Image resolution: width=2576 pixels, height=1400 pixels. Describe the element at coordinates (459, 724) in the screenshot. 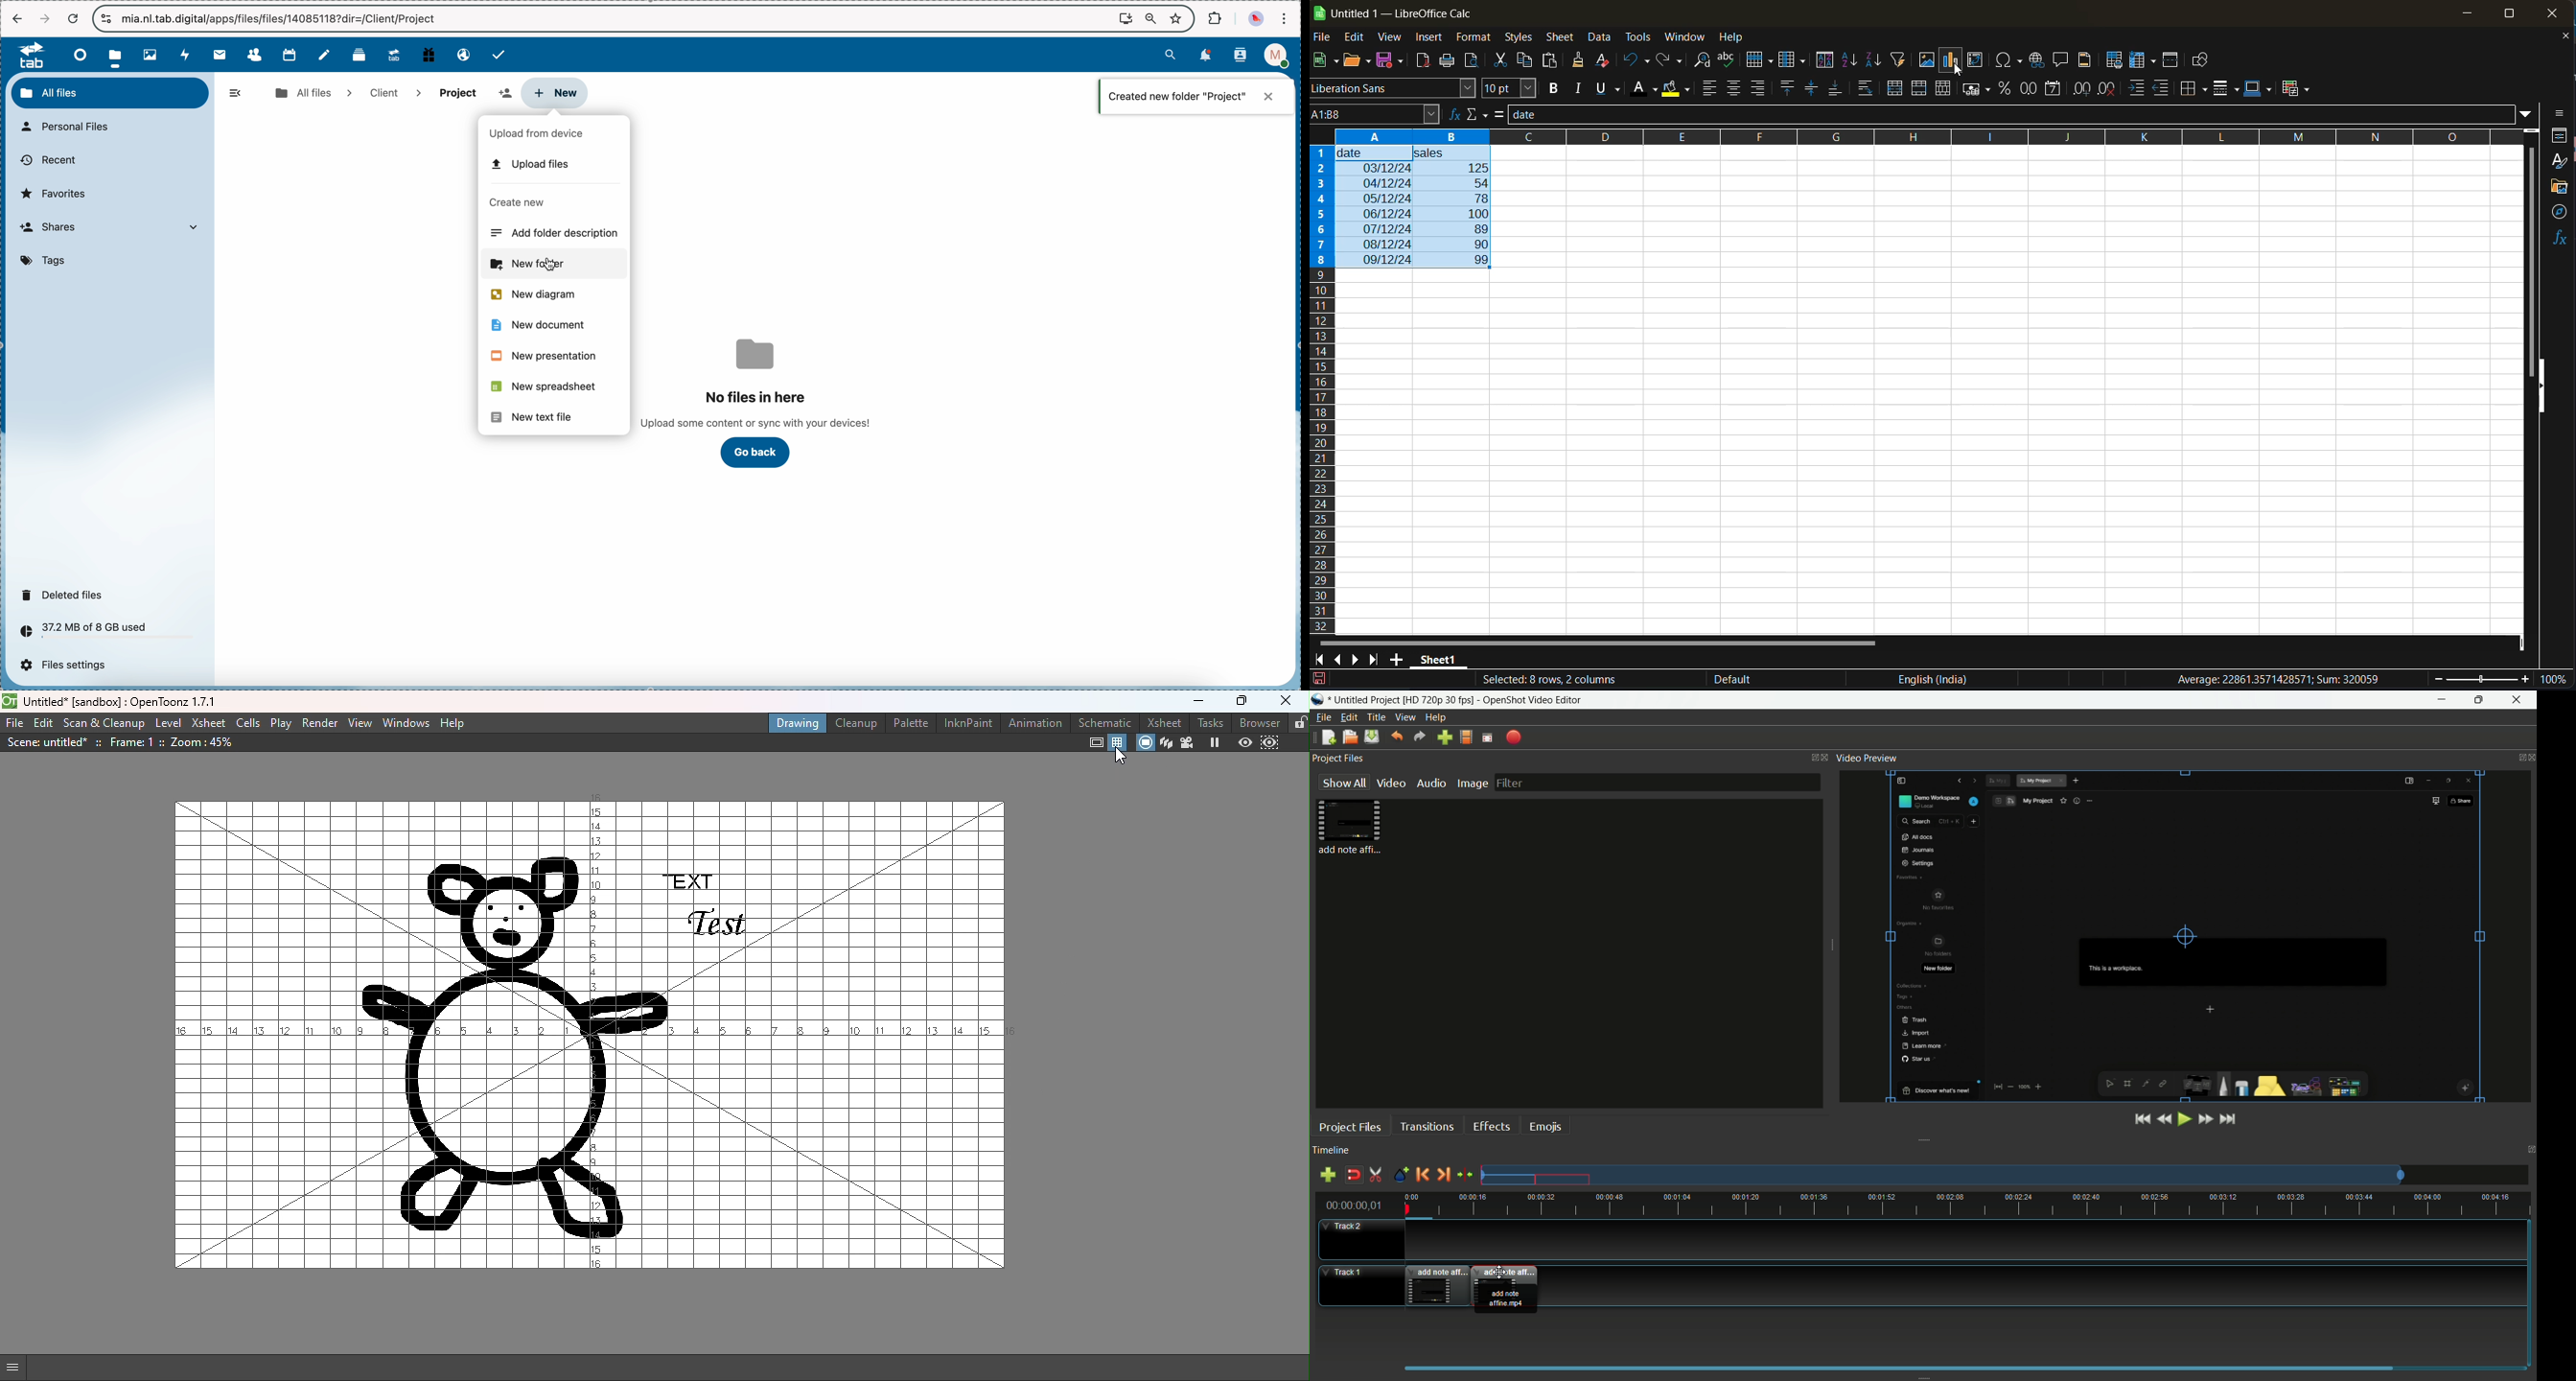

I see `Help` at that location.